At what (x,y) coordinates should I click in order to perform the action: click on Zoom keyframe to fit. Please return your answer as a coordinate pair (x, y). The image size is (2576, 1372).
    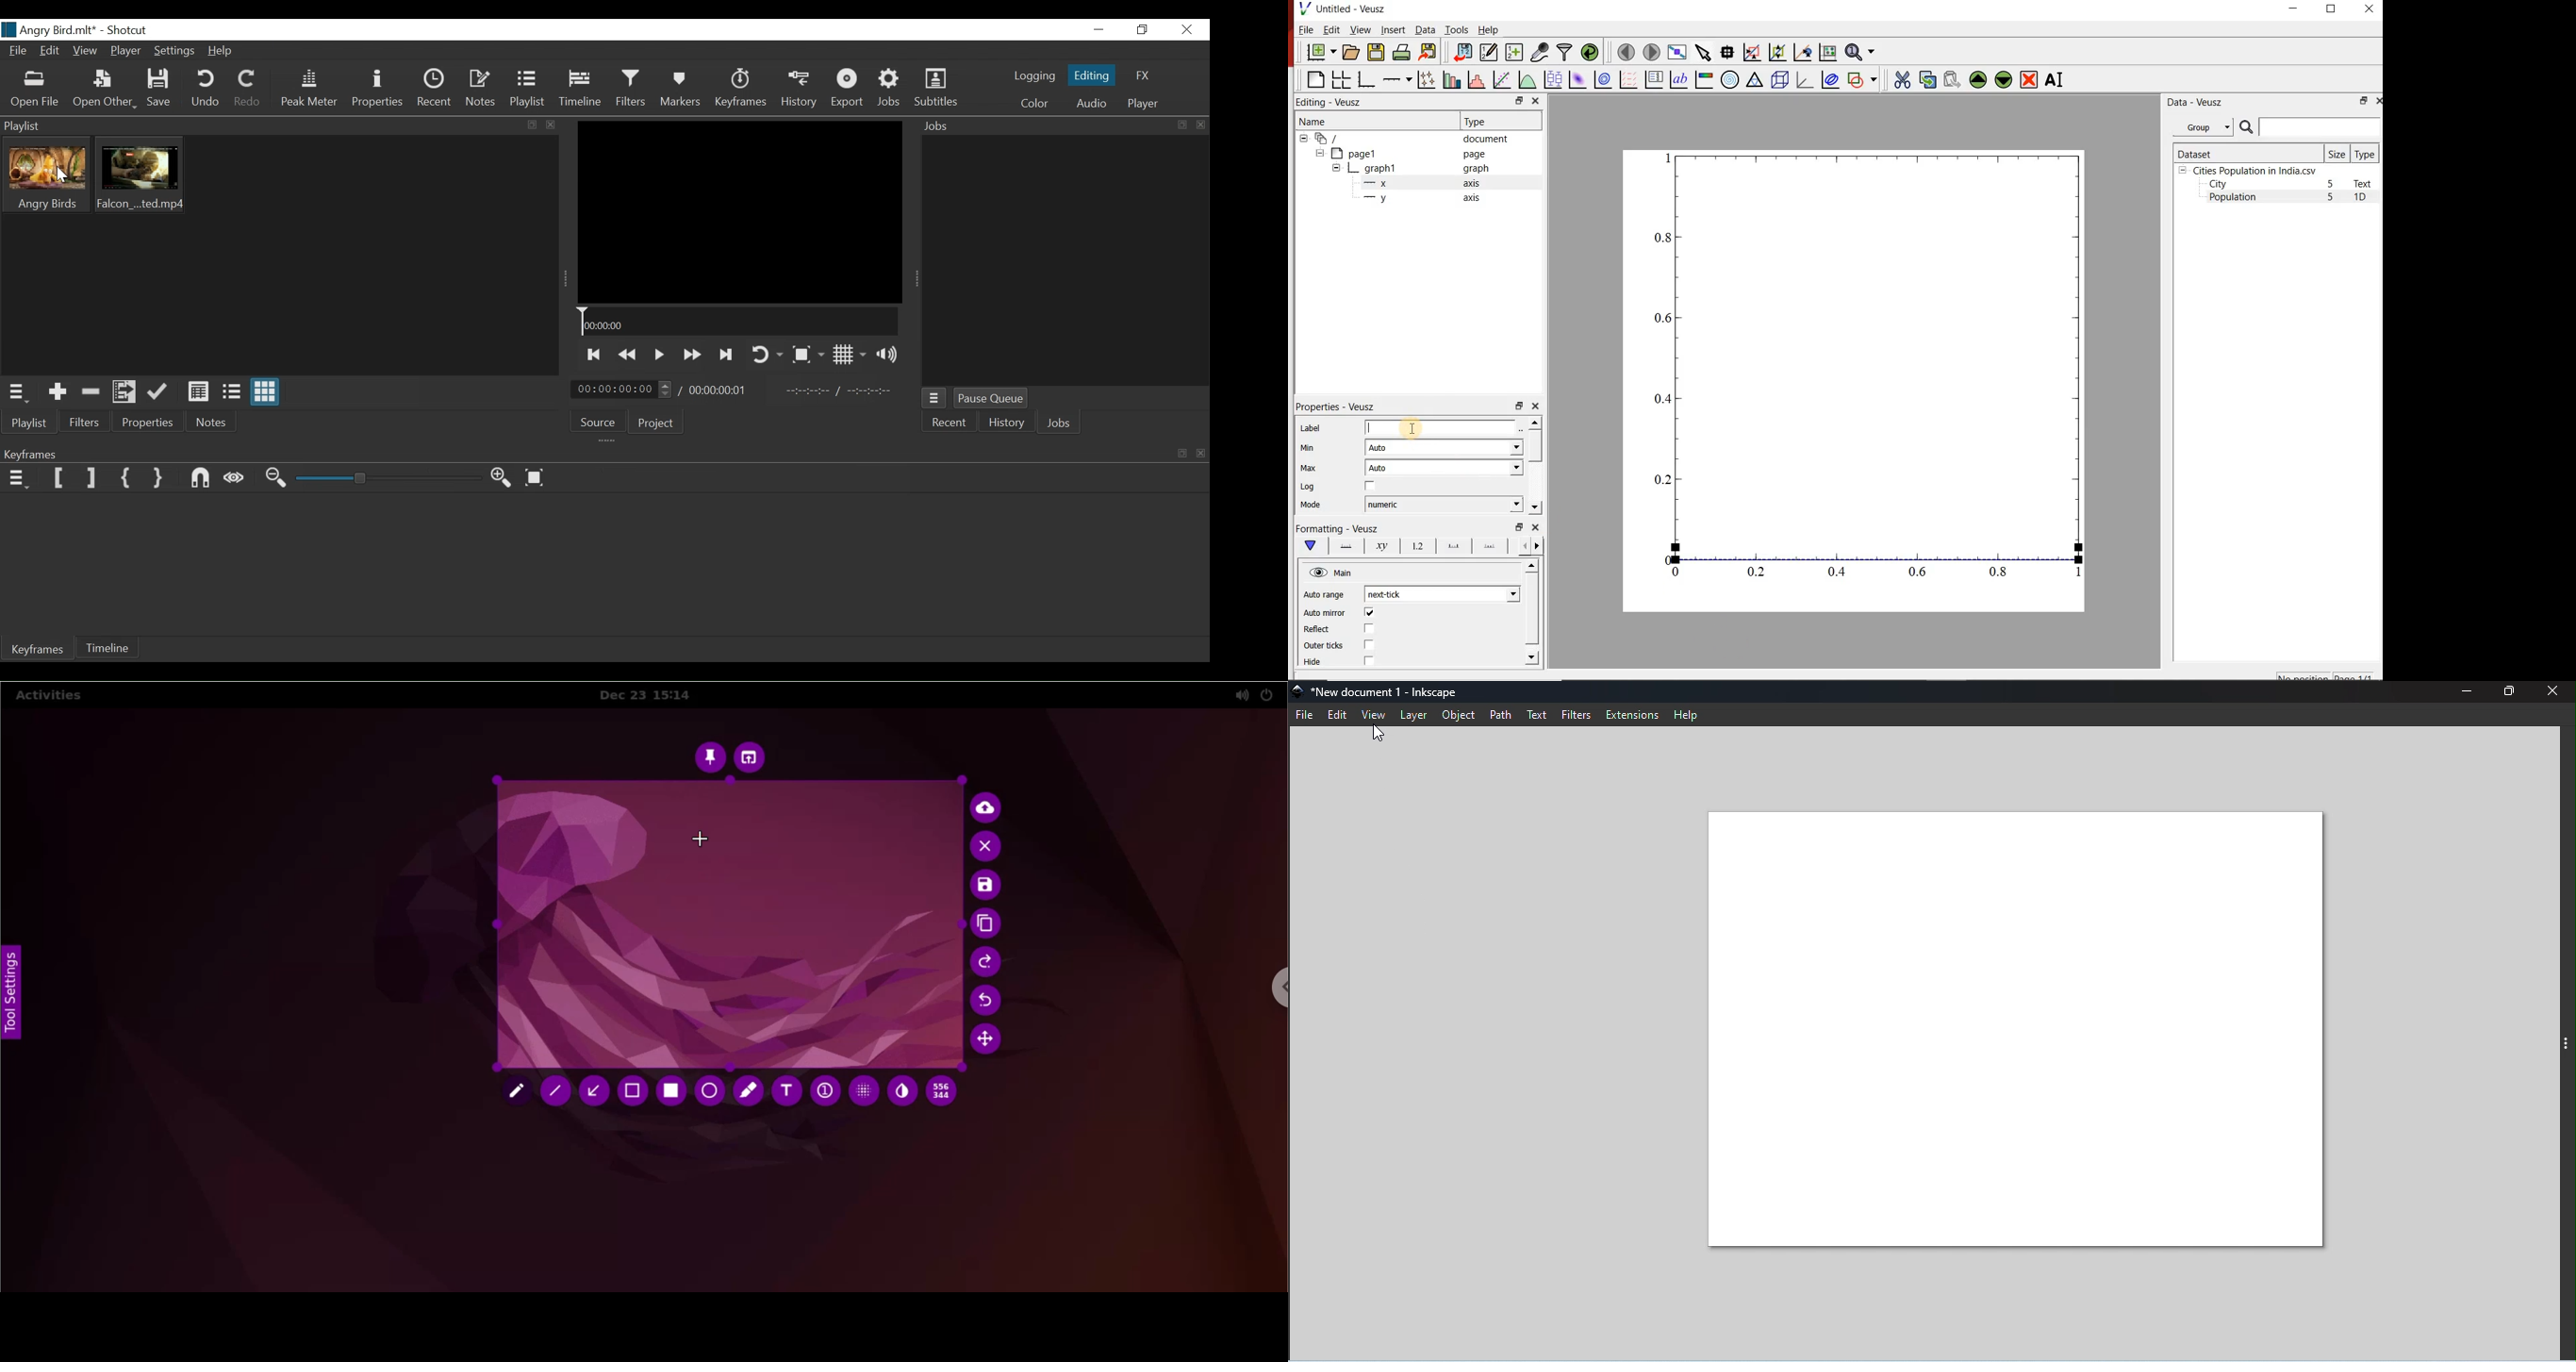
    Looking at the image, I should click on (536, 477).